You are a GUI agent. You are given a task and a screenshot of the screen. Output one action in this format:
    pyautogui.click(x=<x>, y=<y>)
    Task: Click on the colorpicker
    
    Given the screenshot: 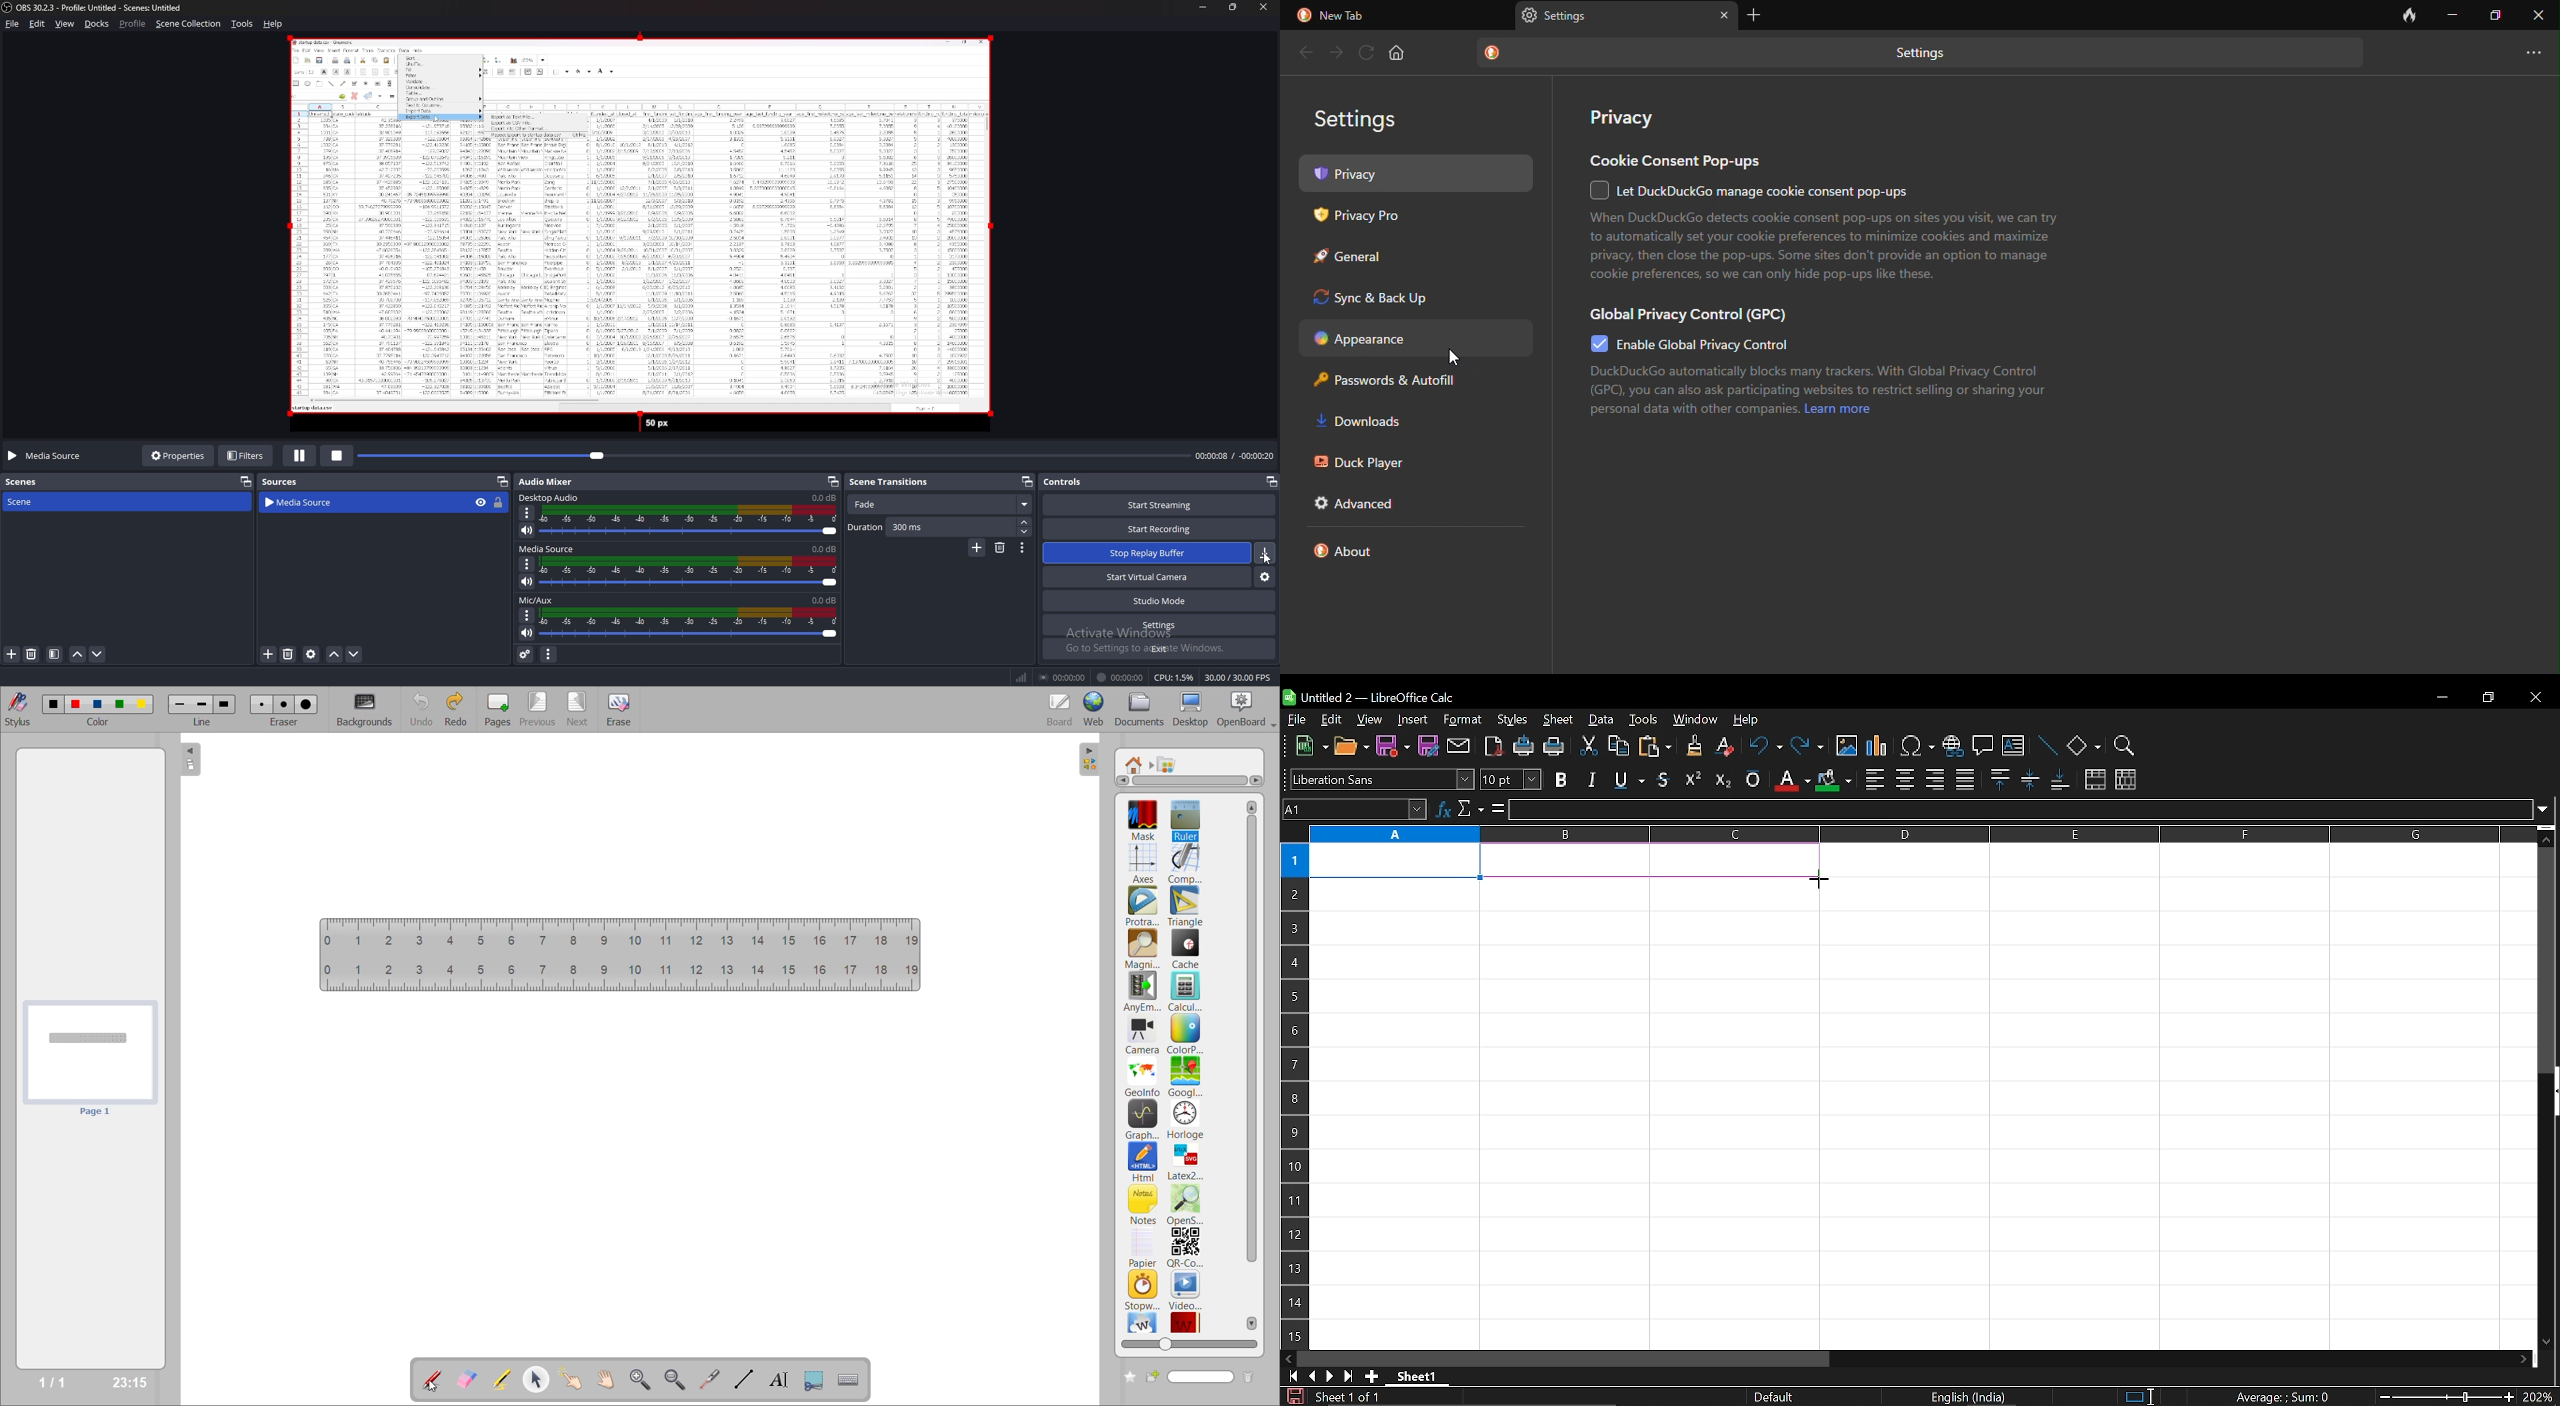 What is the action you would take?
    pyautogui.click(x=1185, y=1034)
    